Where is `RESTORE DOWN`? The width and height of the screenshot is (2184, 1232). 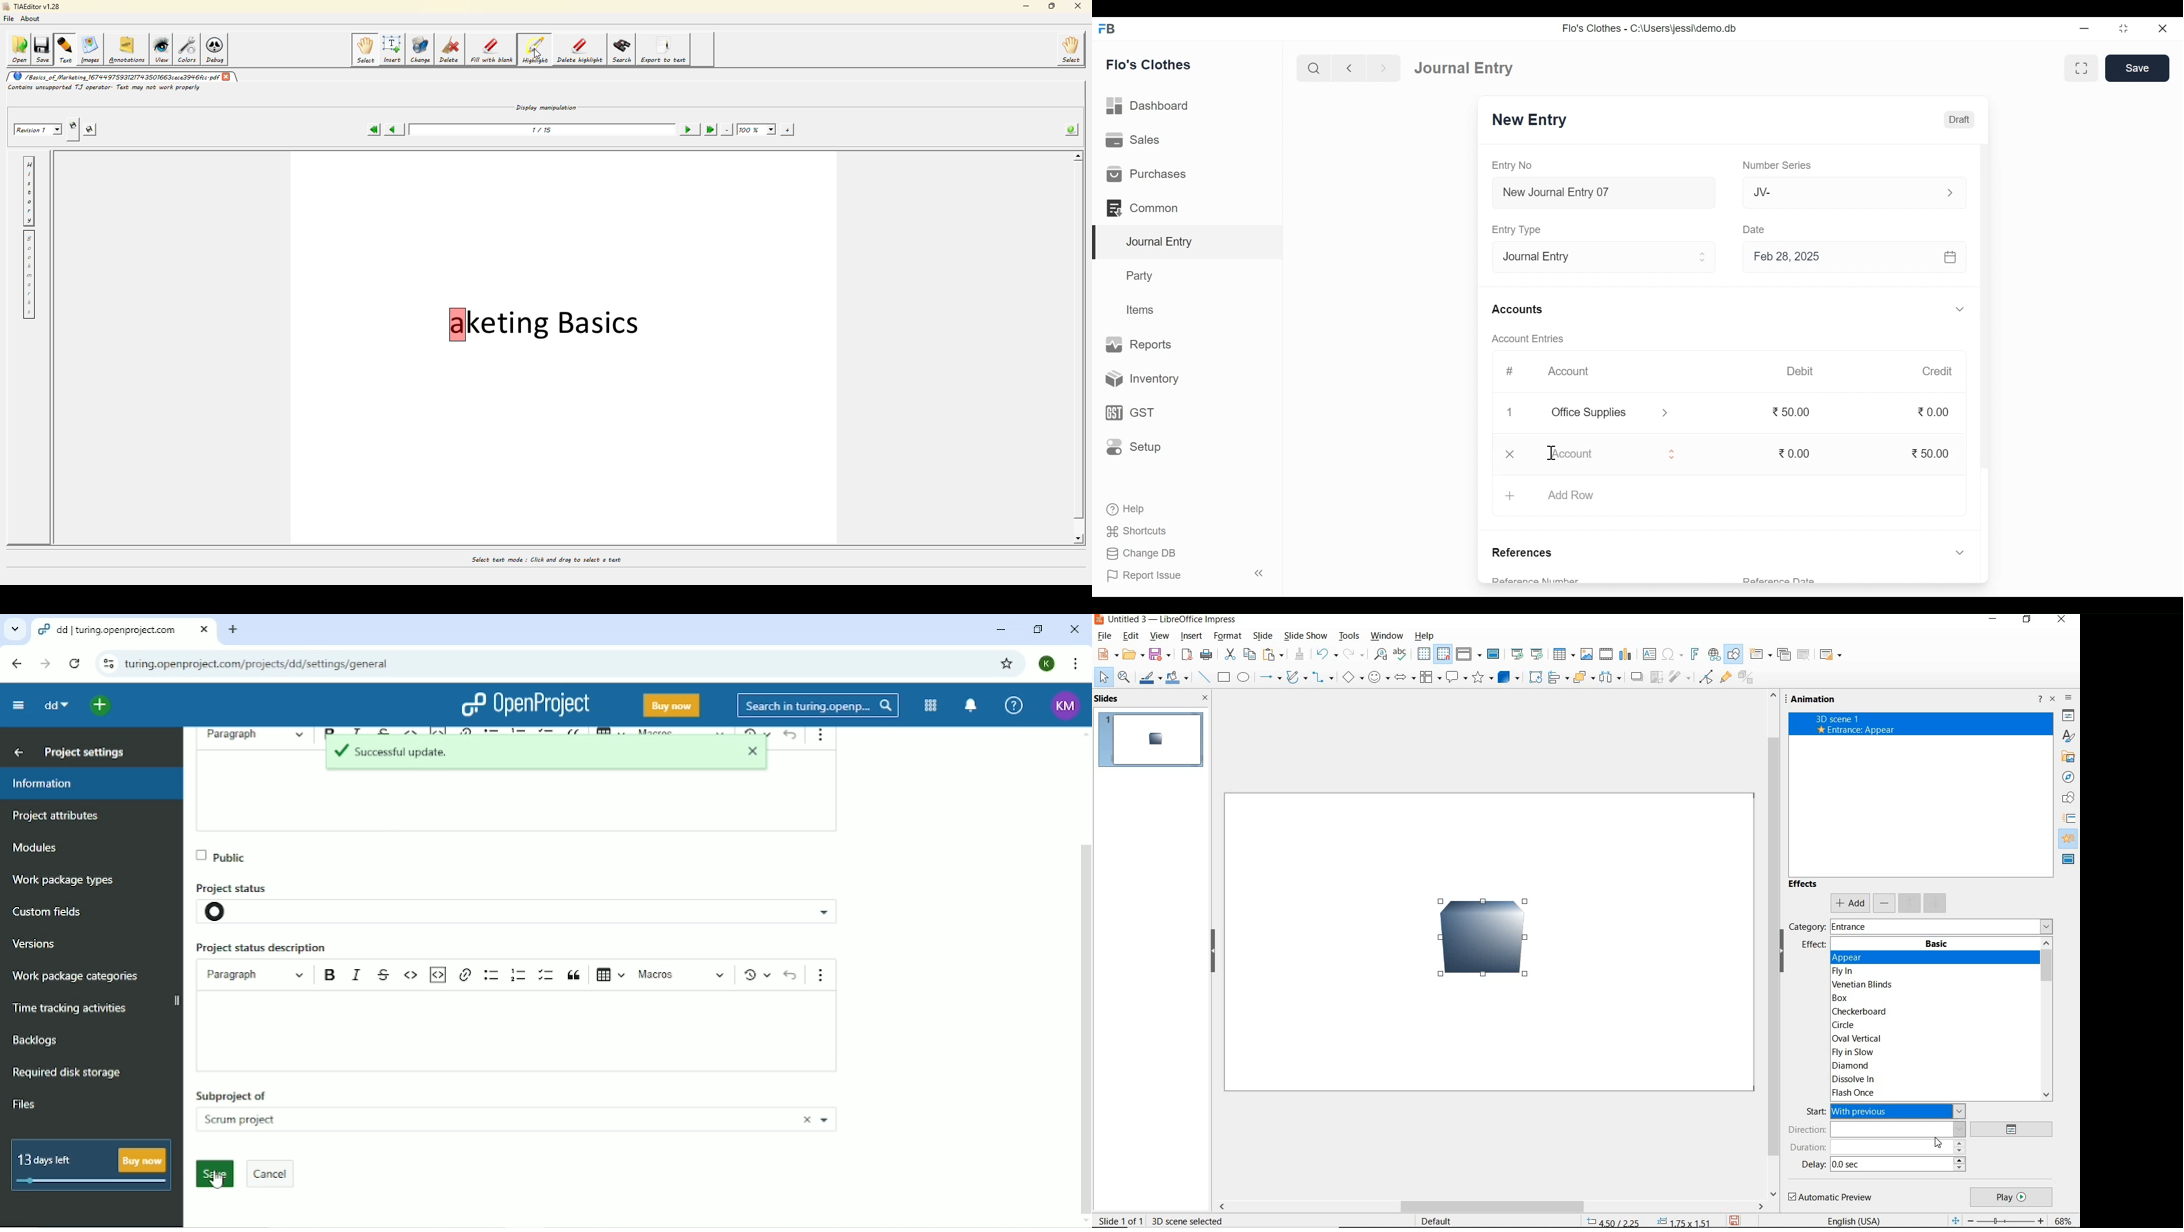
RESTORE DOWN is located at coordinates (2028, 622).